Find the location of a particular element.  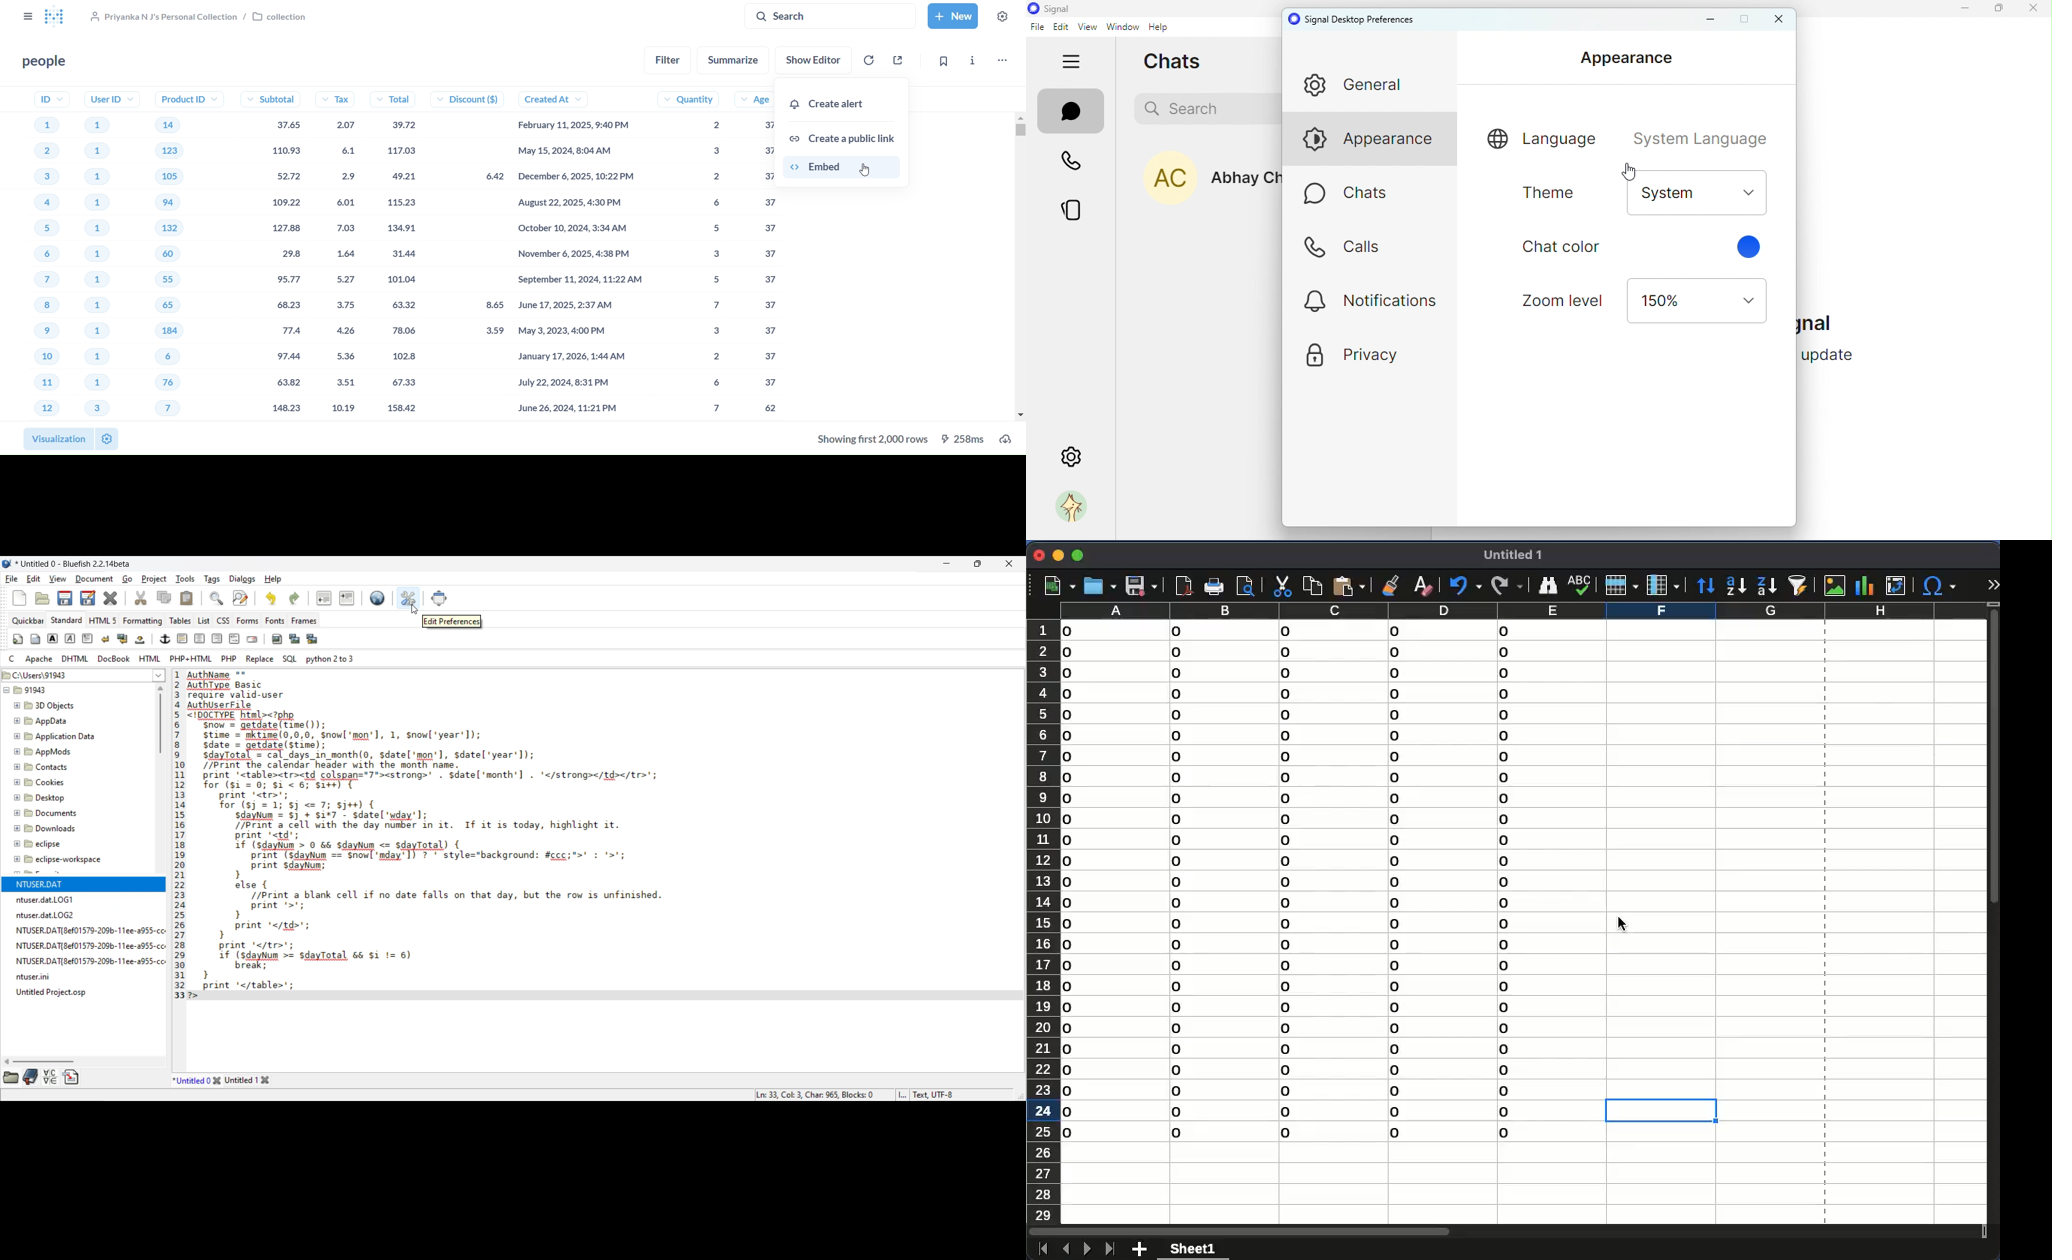

pdf viewer is located at coordinates (1184, 586).